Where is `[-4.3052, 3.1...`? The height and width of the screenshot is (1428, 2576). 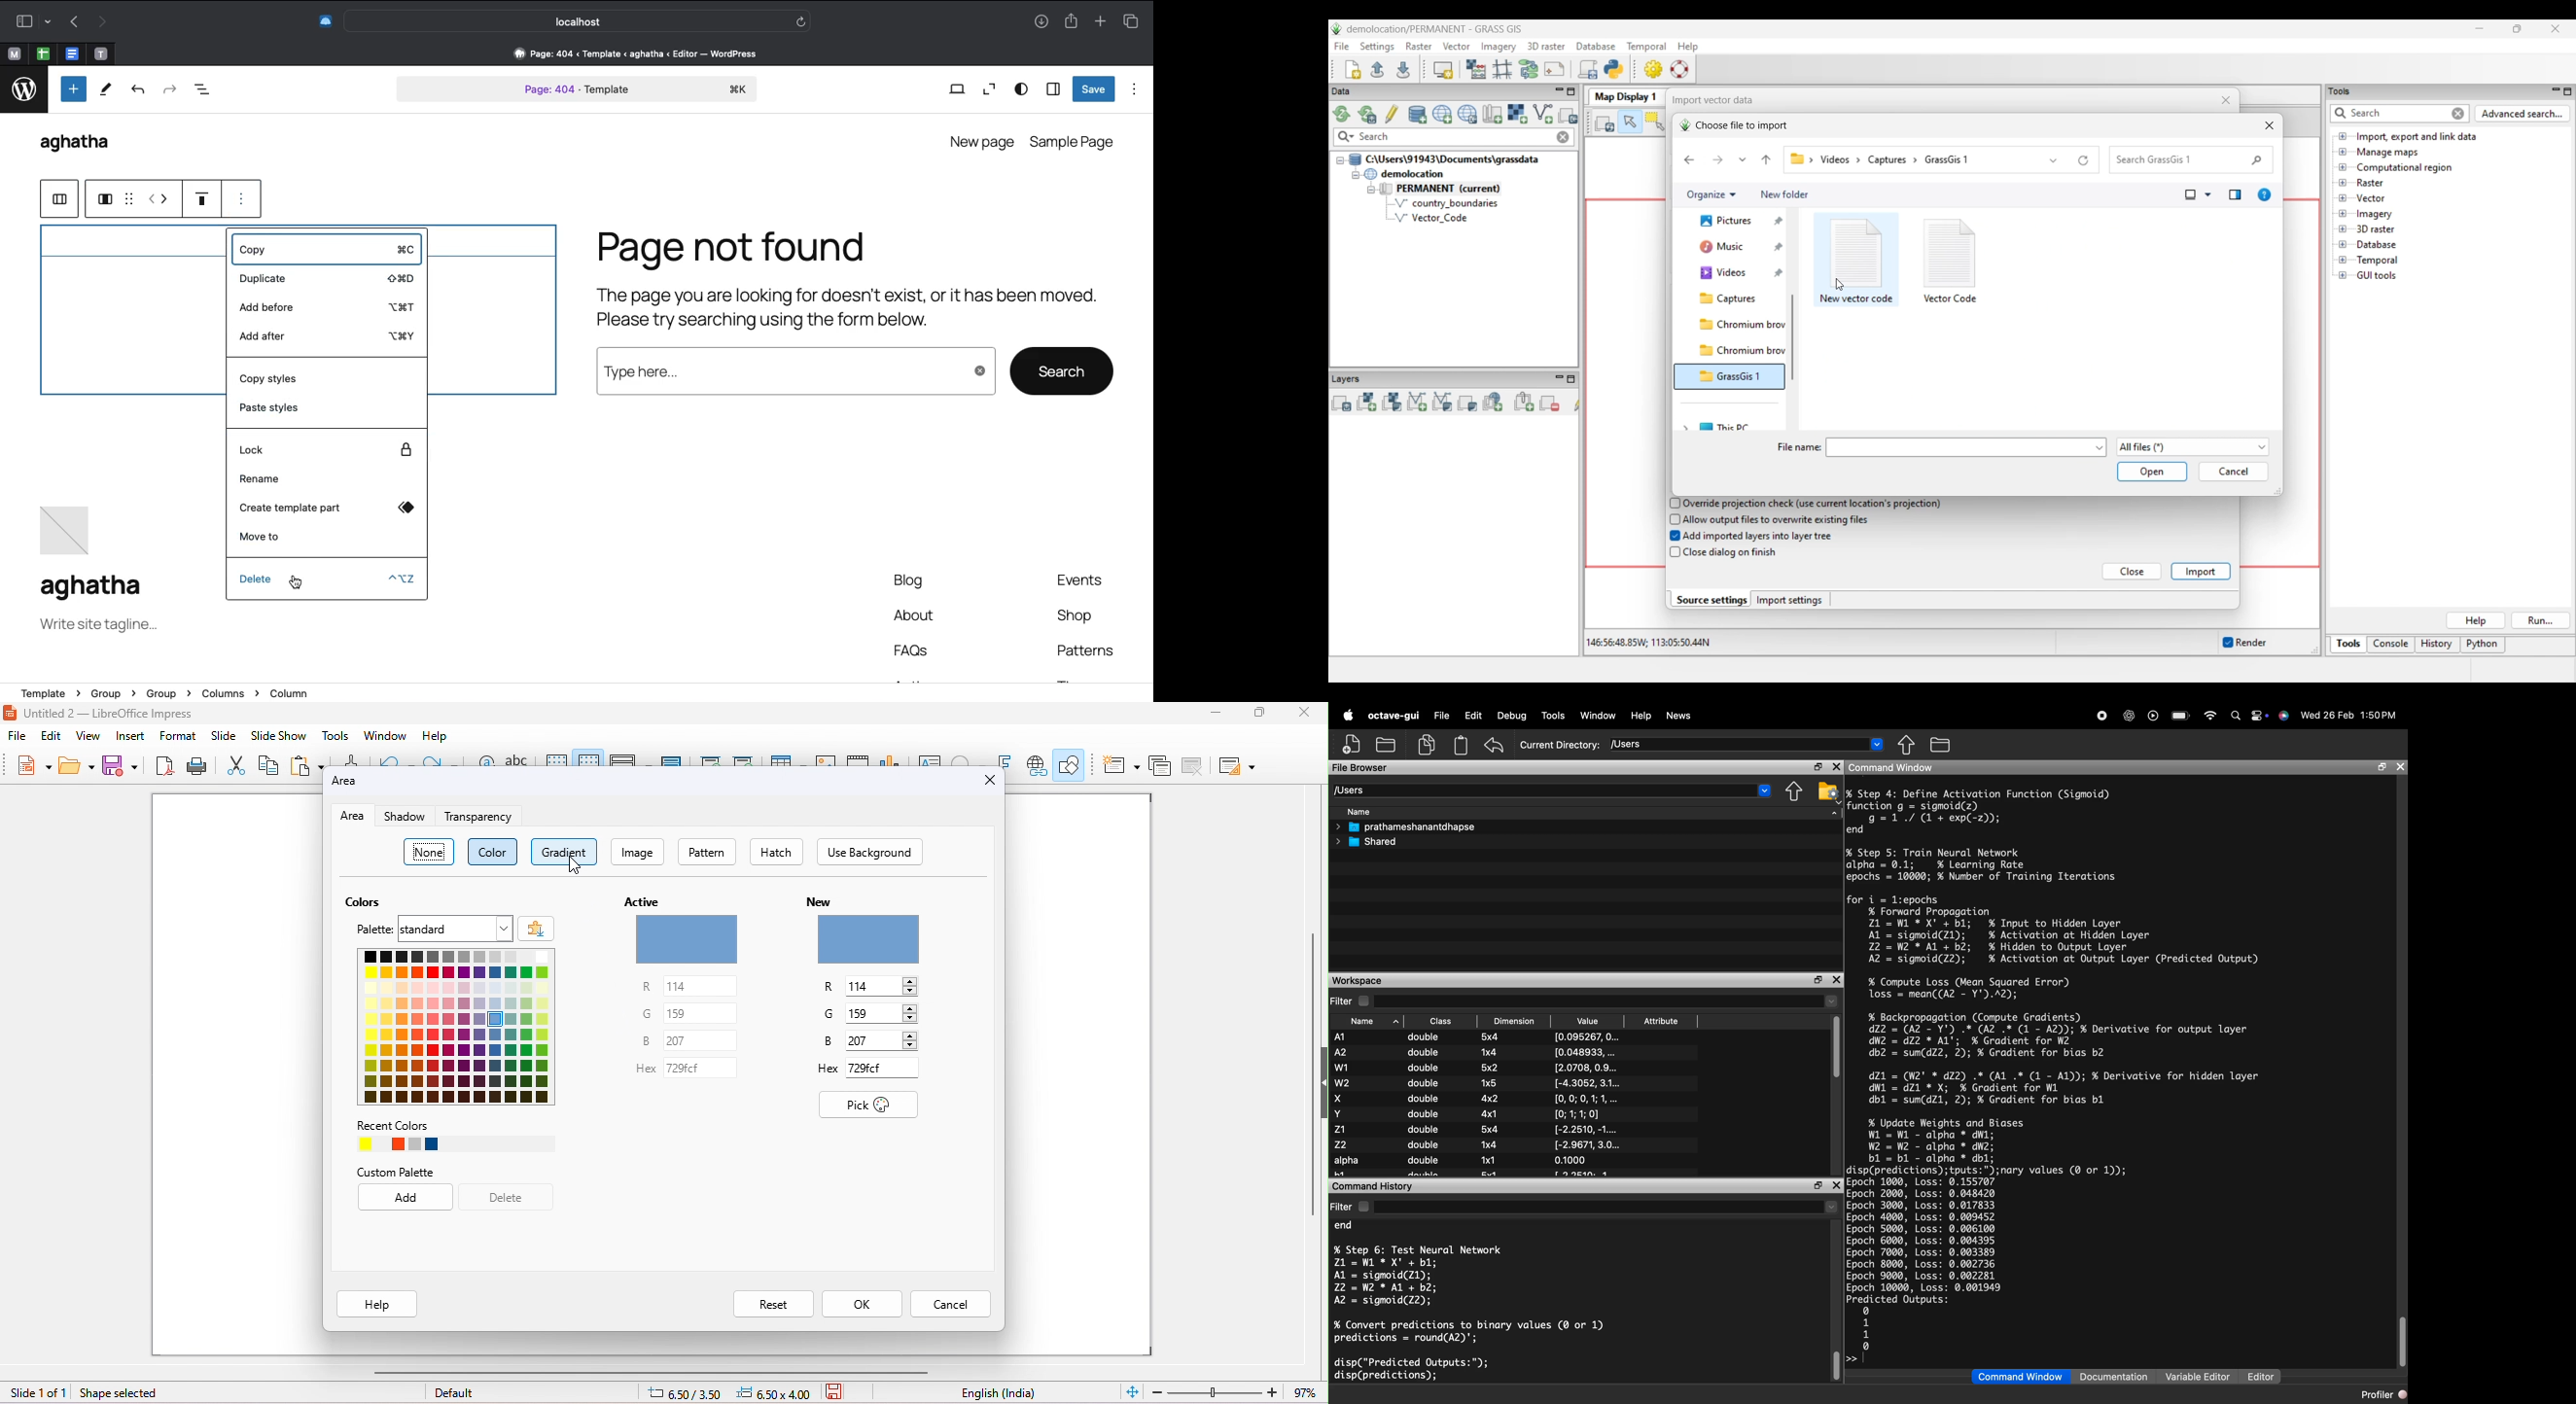
[-4.3052, 3.1... is located at coordinates (1588, 1083).